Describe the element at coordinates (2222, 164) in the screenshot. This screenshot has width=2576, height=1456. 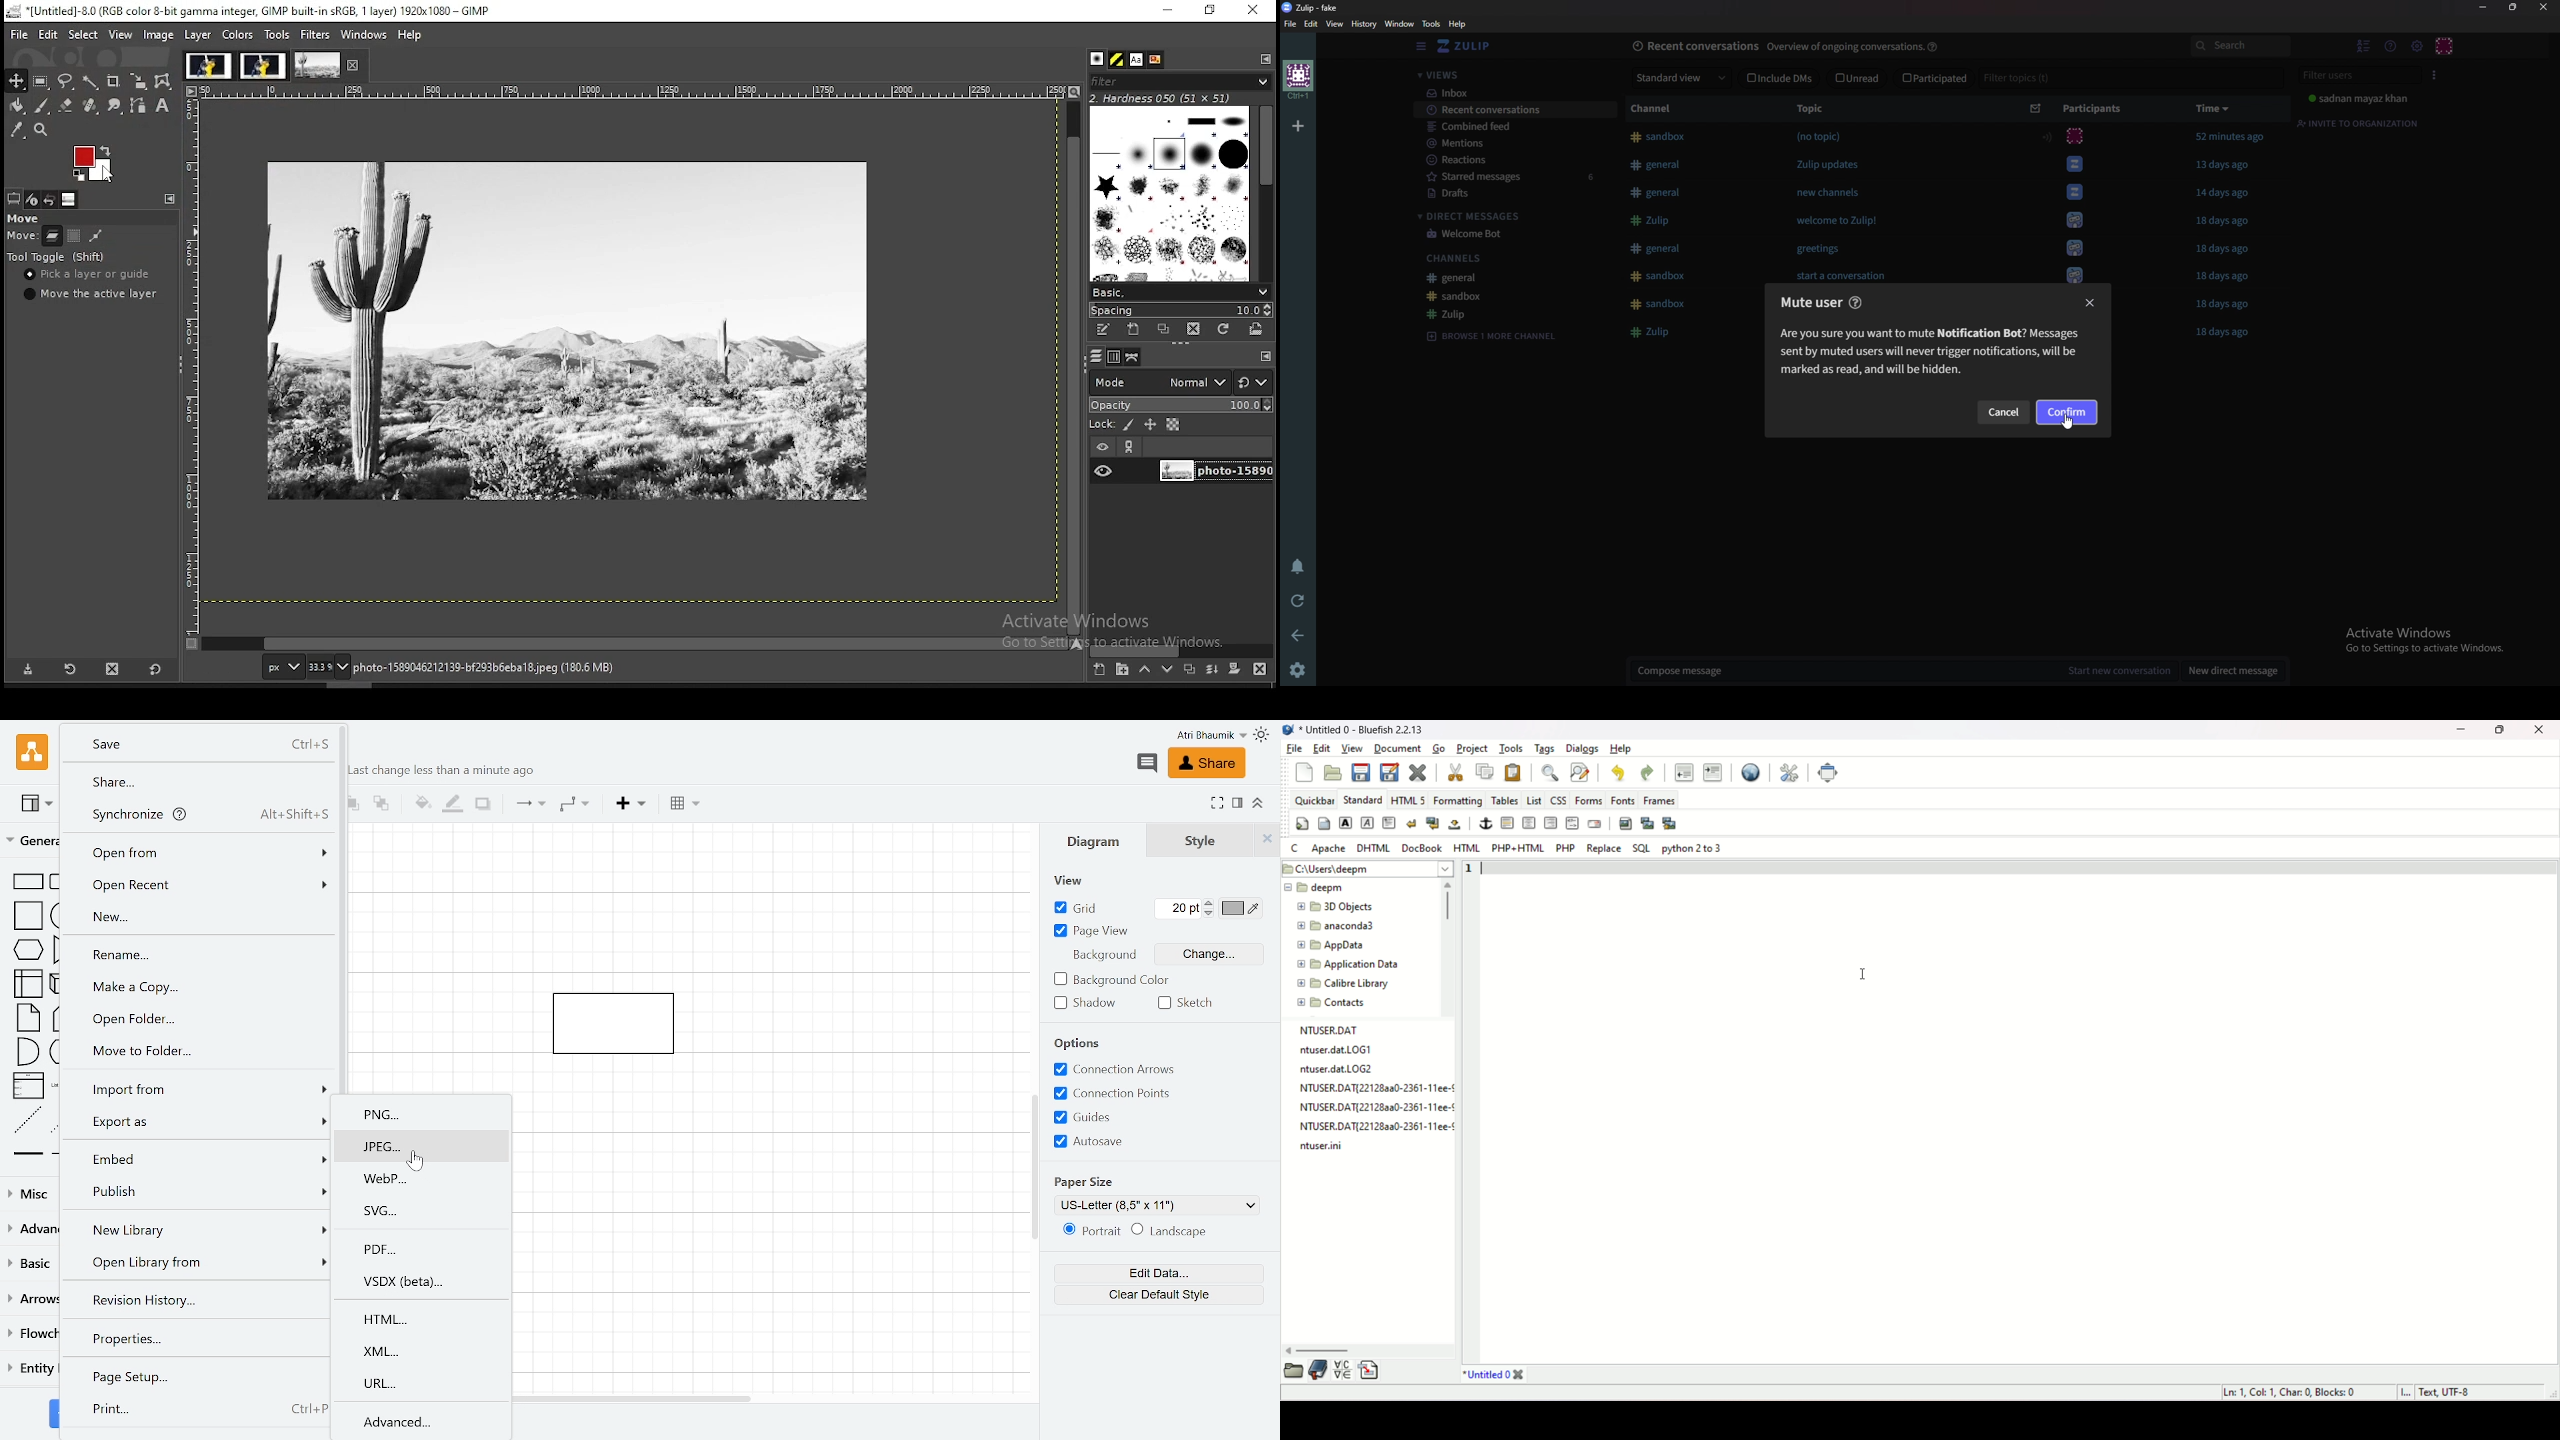
I see `13 days ago` at that location.